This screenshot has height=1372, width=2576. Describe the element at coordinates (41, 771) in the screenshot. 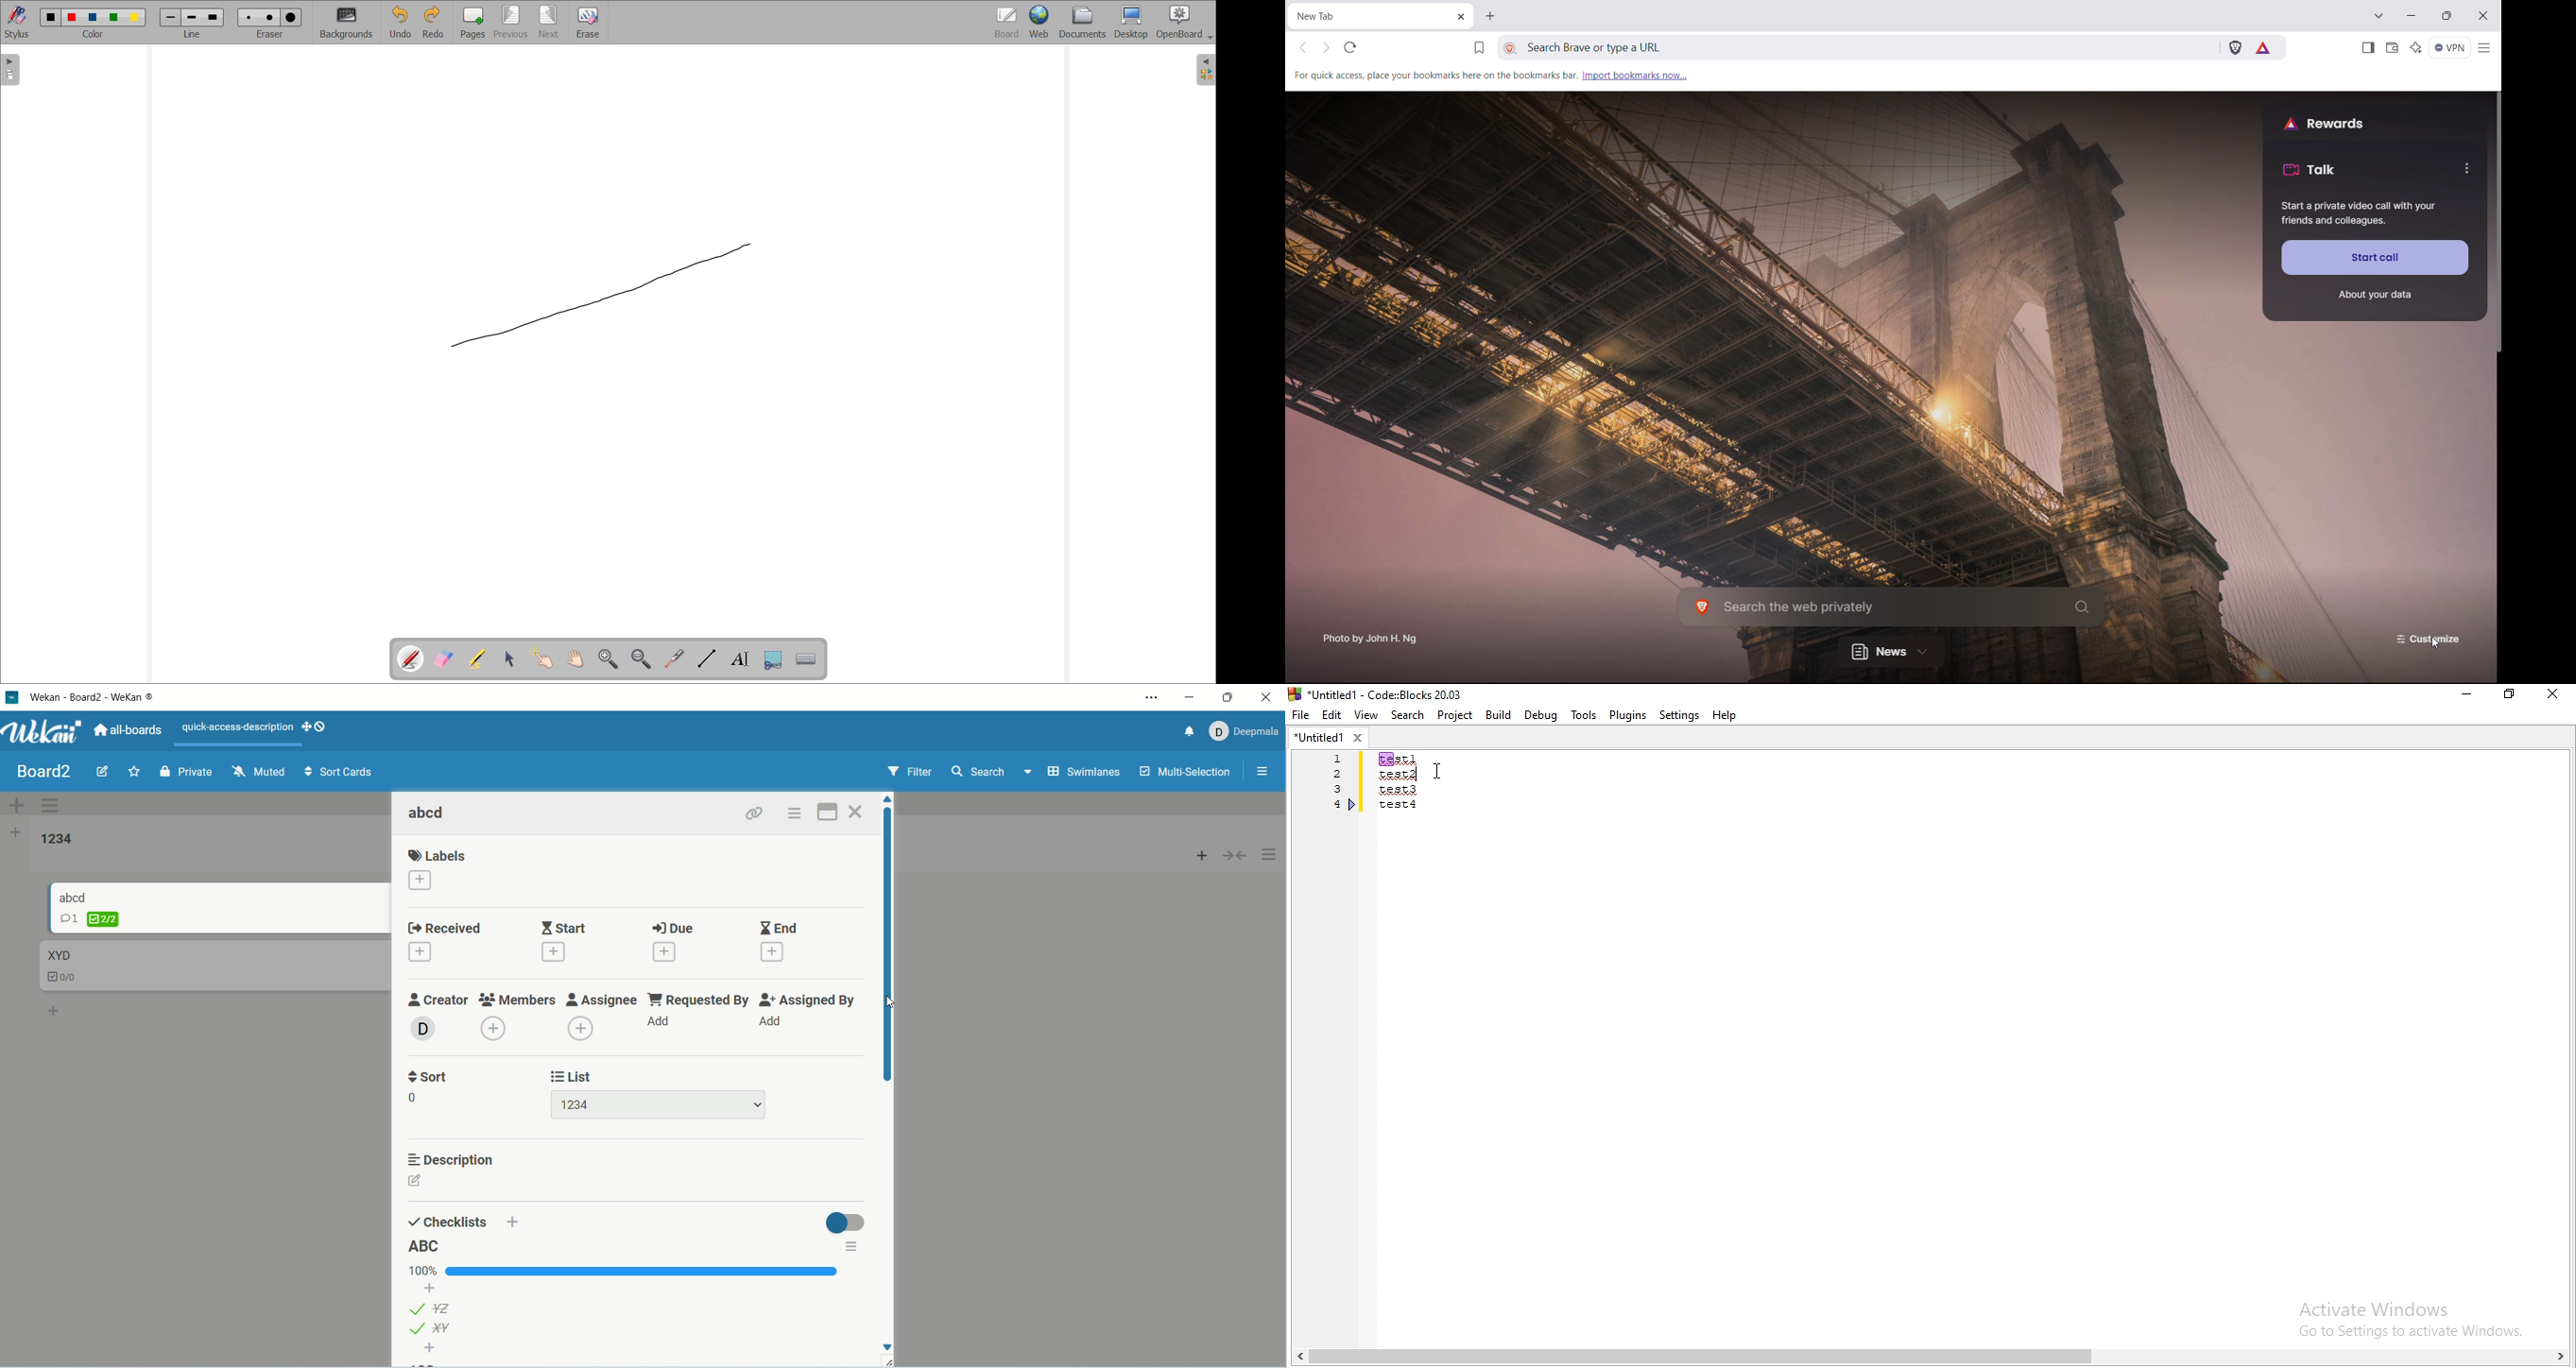

I see `board title` at that location.